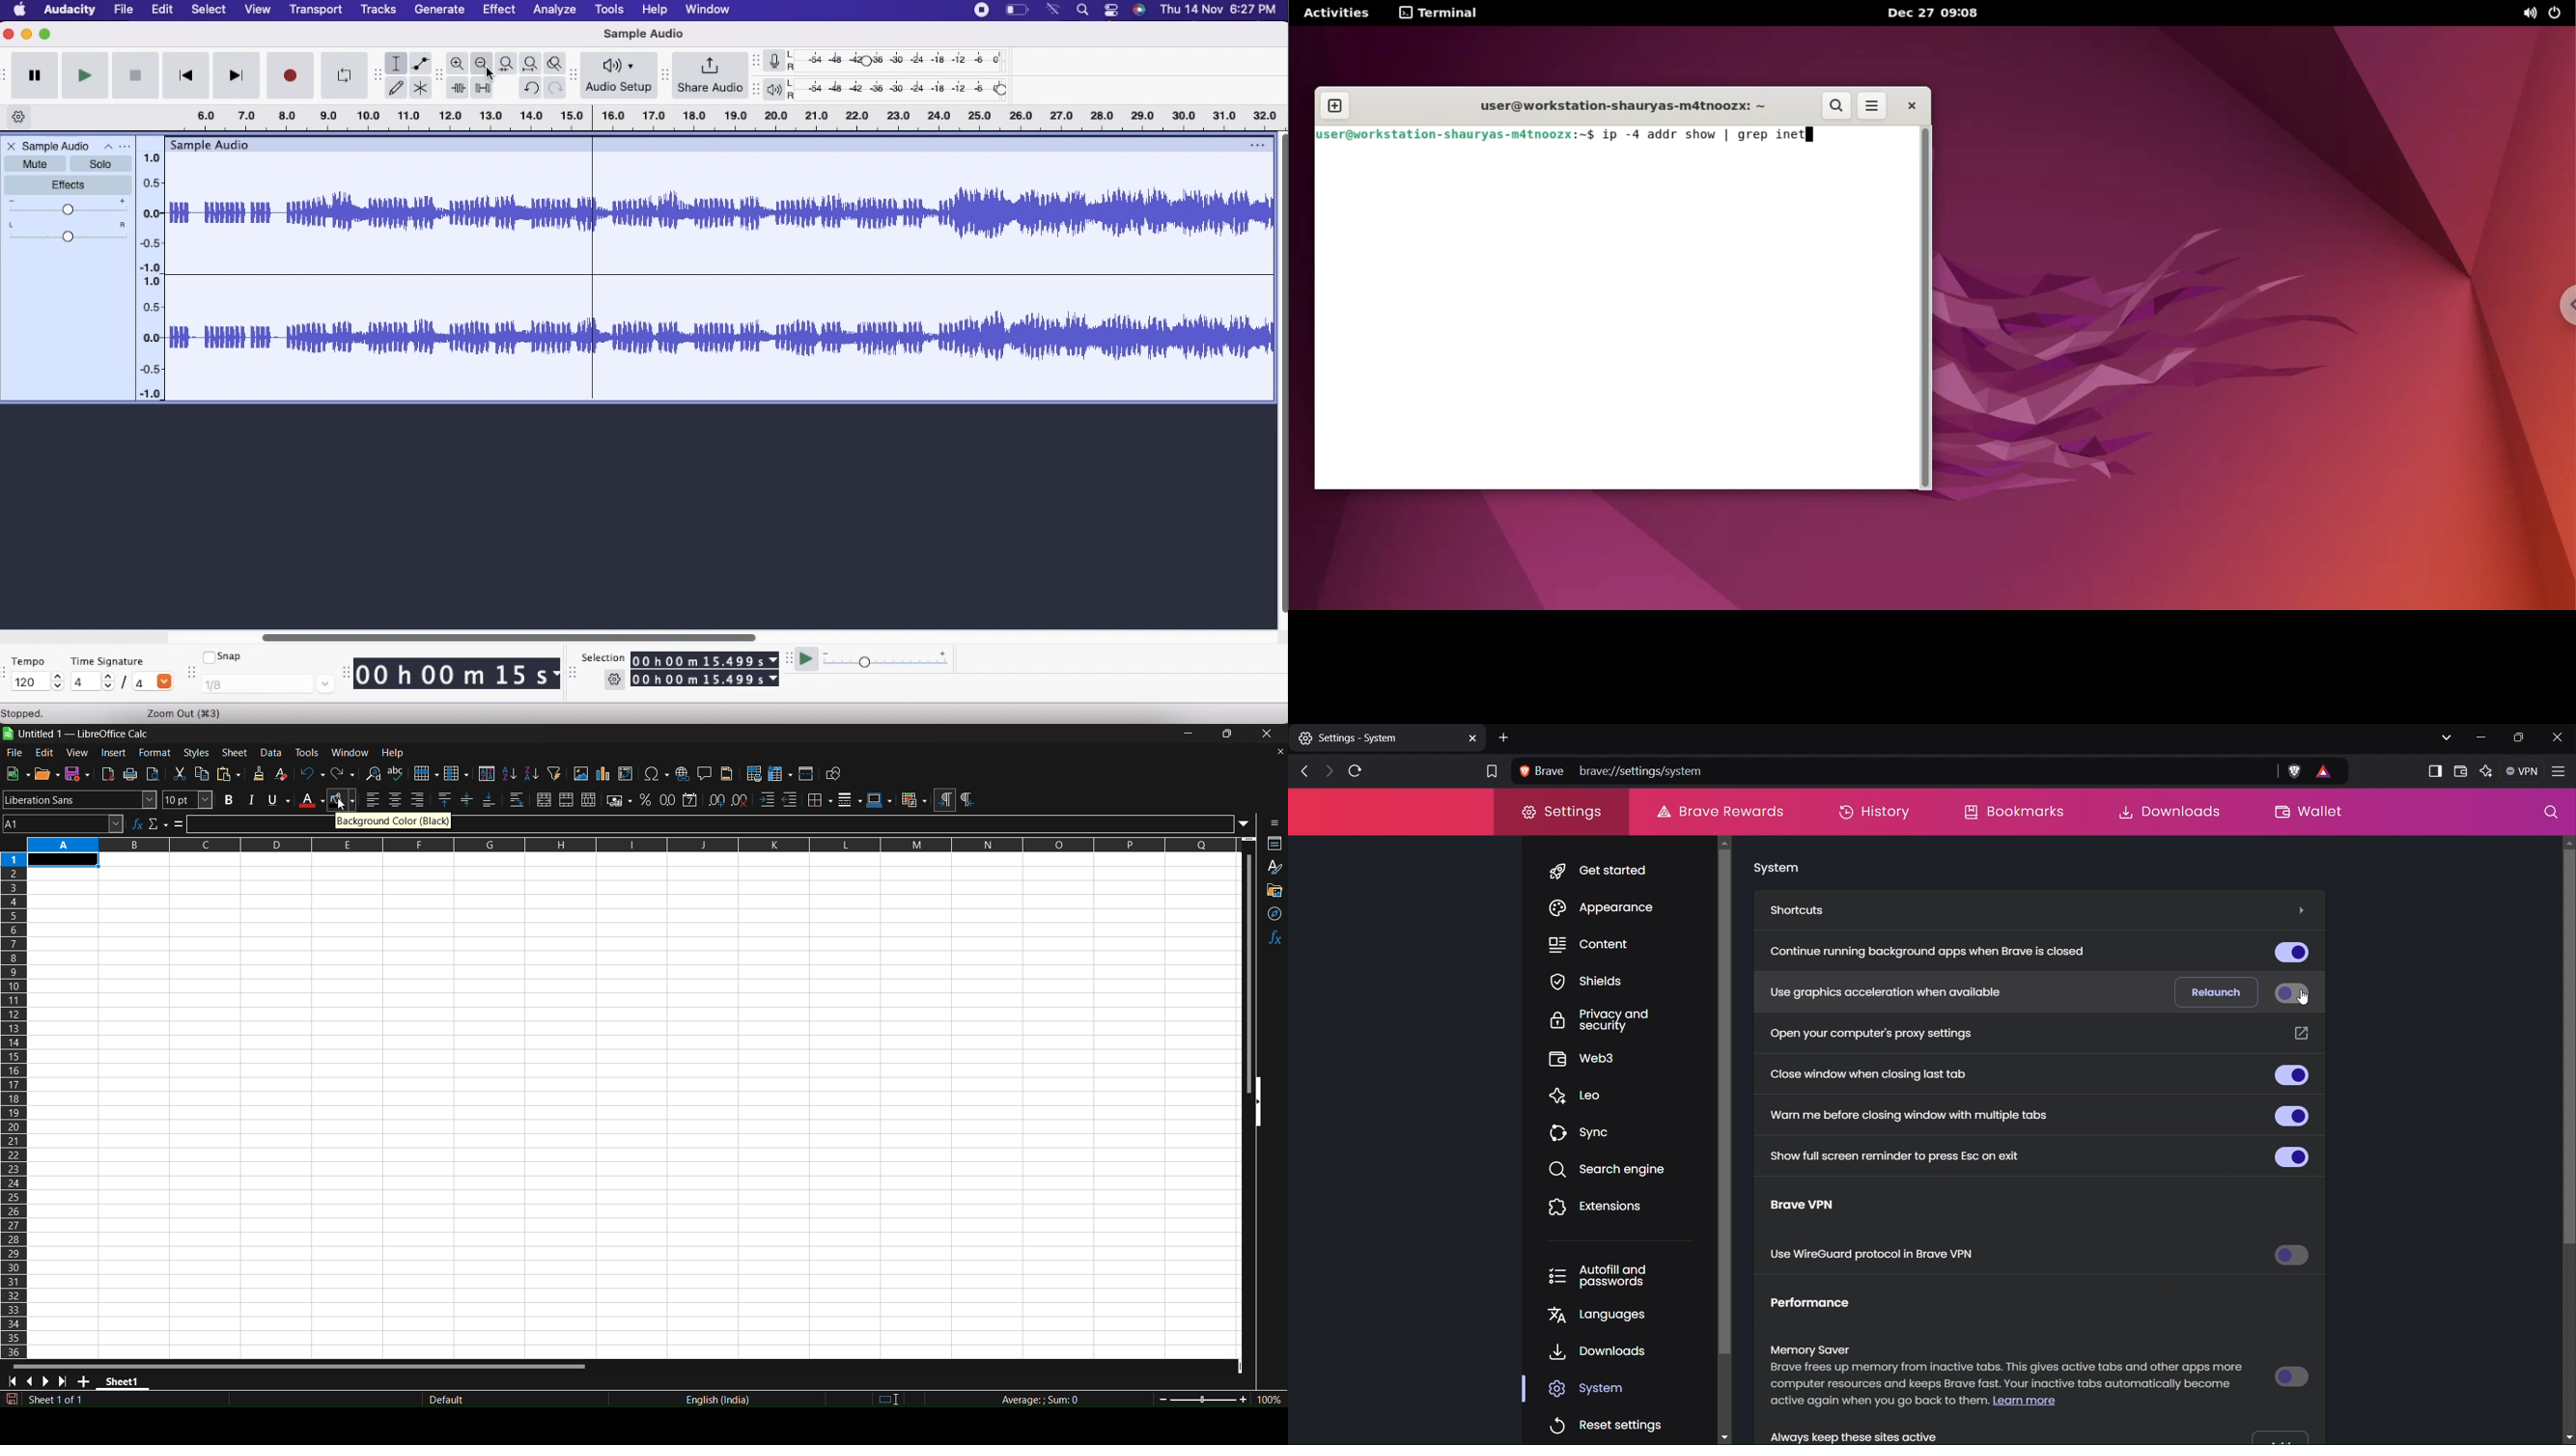 The height and width of the screenshot is (1456, 2576). I want to click on right to left, so click(971, 799).